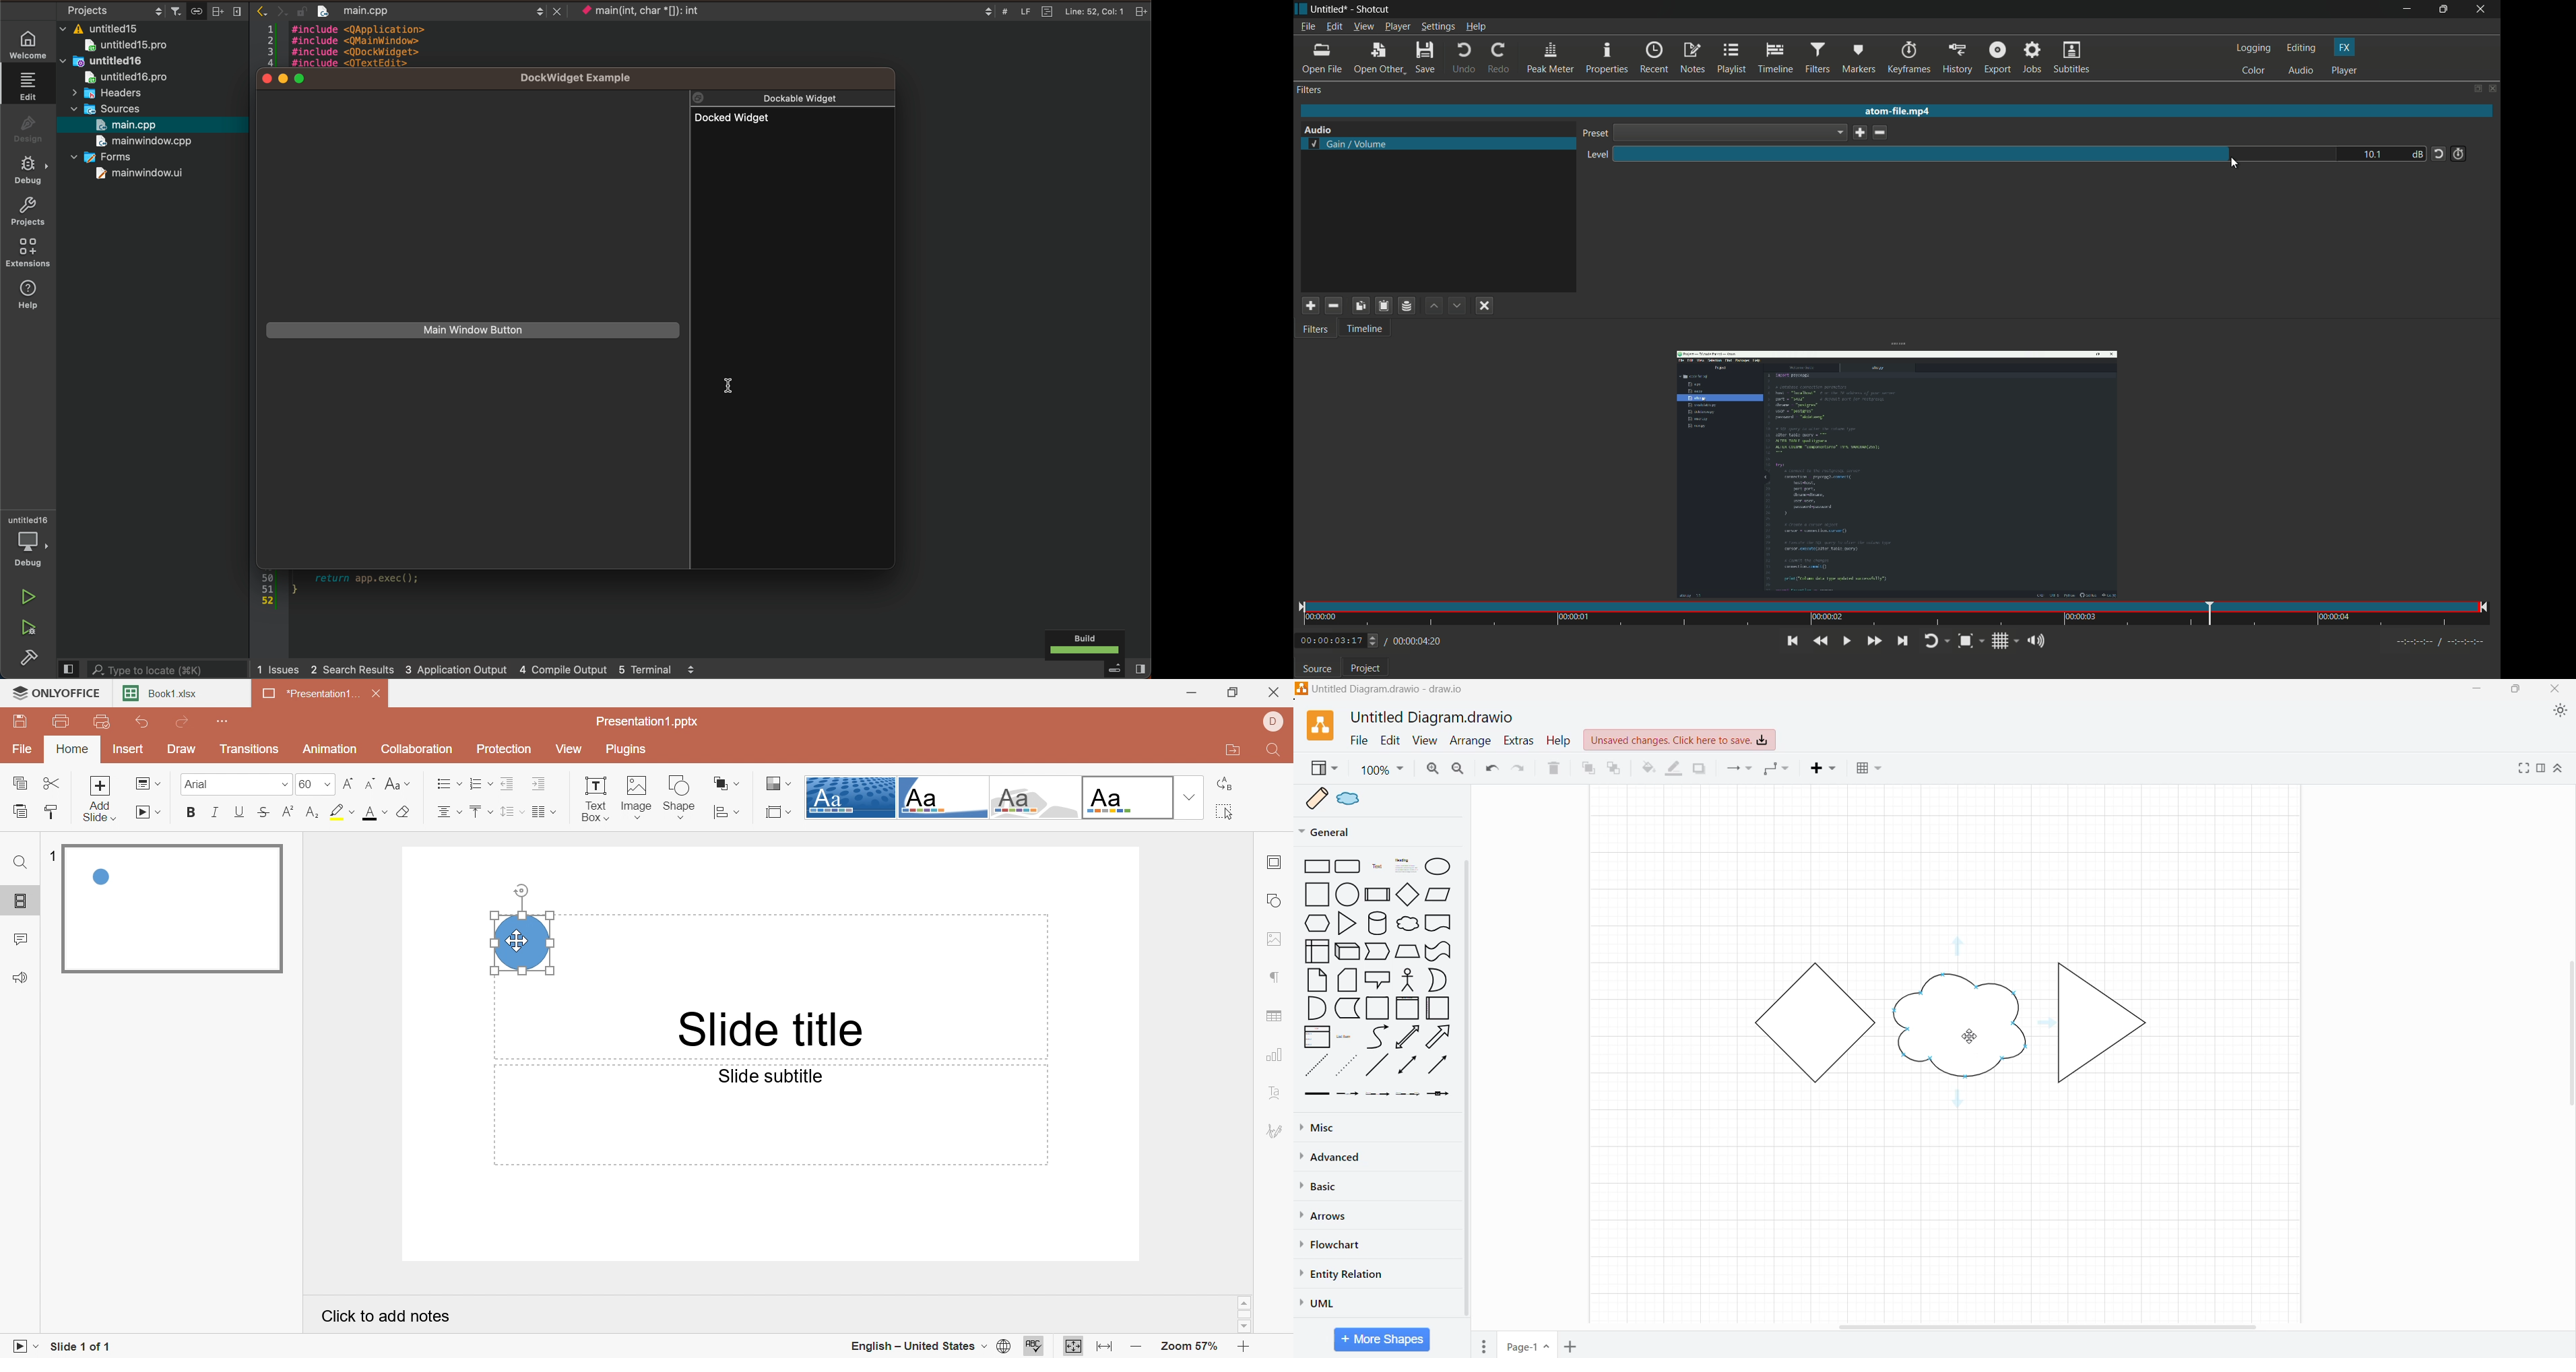 This screenshot has width=2576, height=1372. I want to click on quickly play backward, so click(1820, 641).